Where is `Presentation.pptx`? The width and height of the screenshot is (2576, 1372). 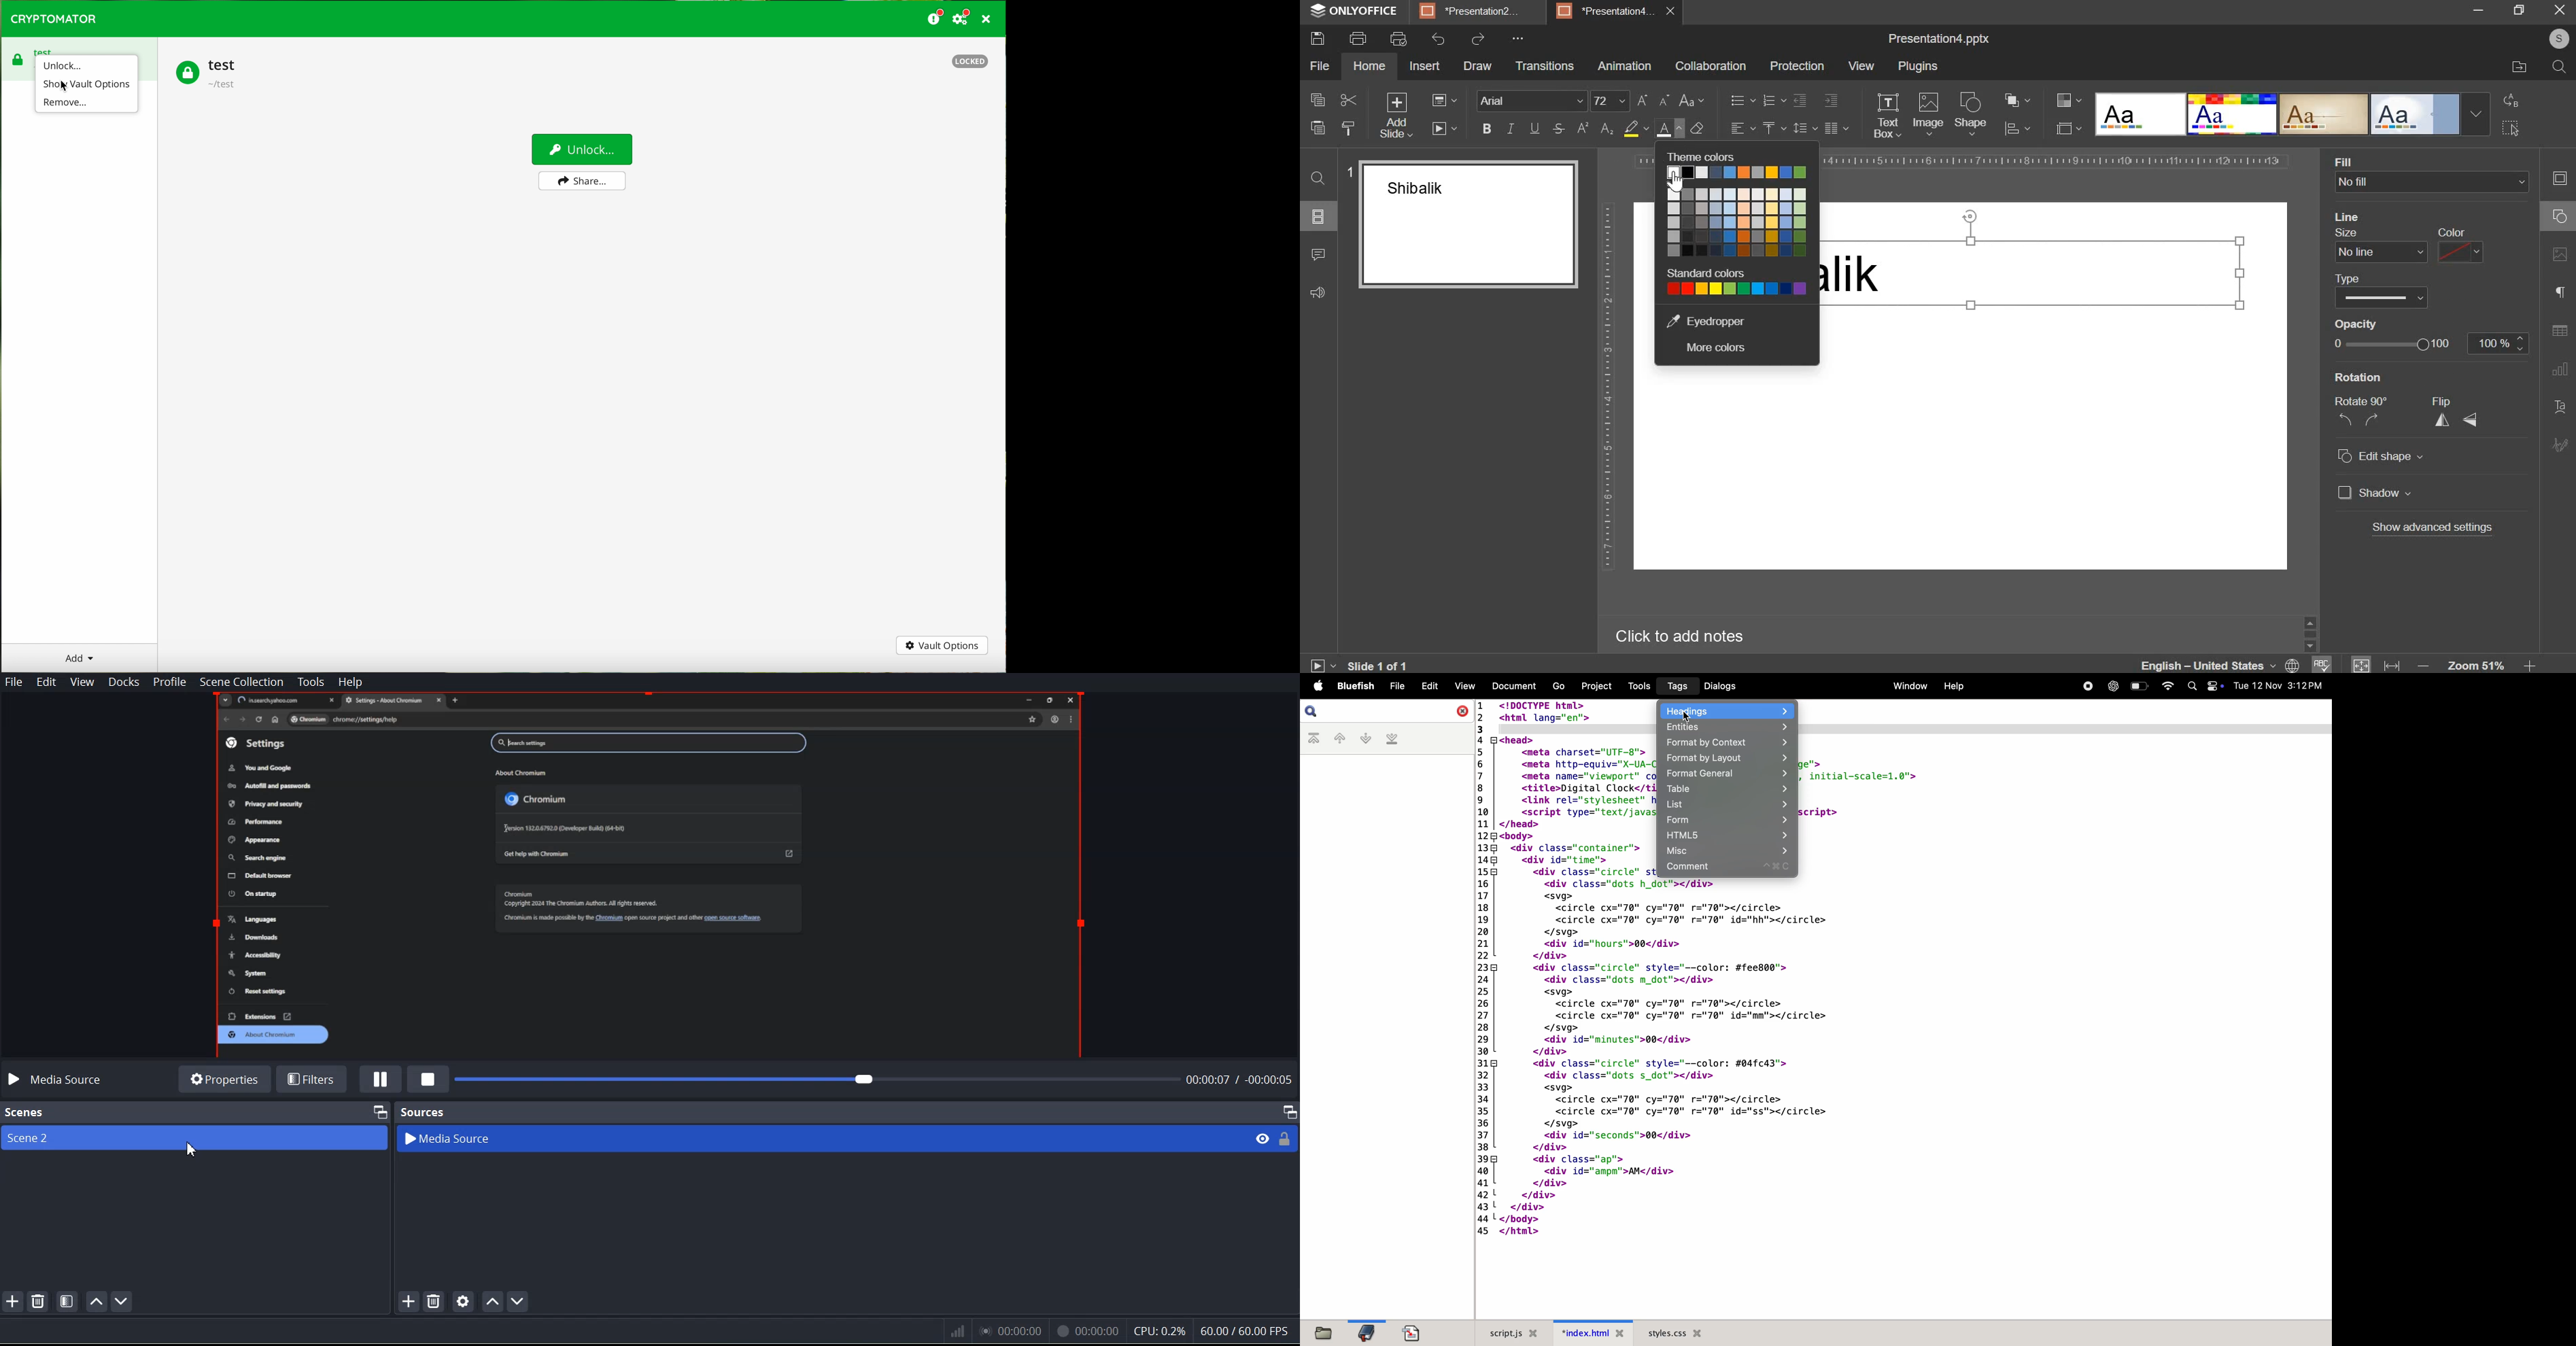
Presentation.pptx is located at coordinates (1932, 37).